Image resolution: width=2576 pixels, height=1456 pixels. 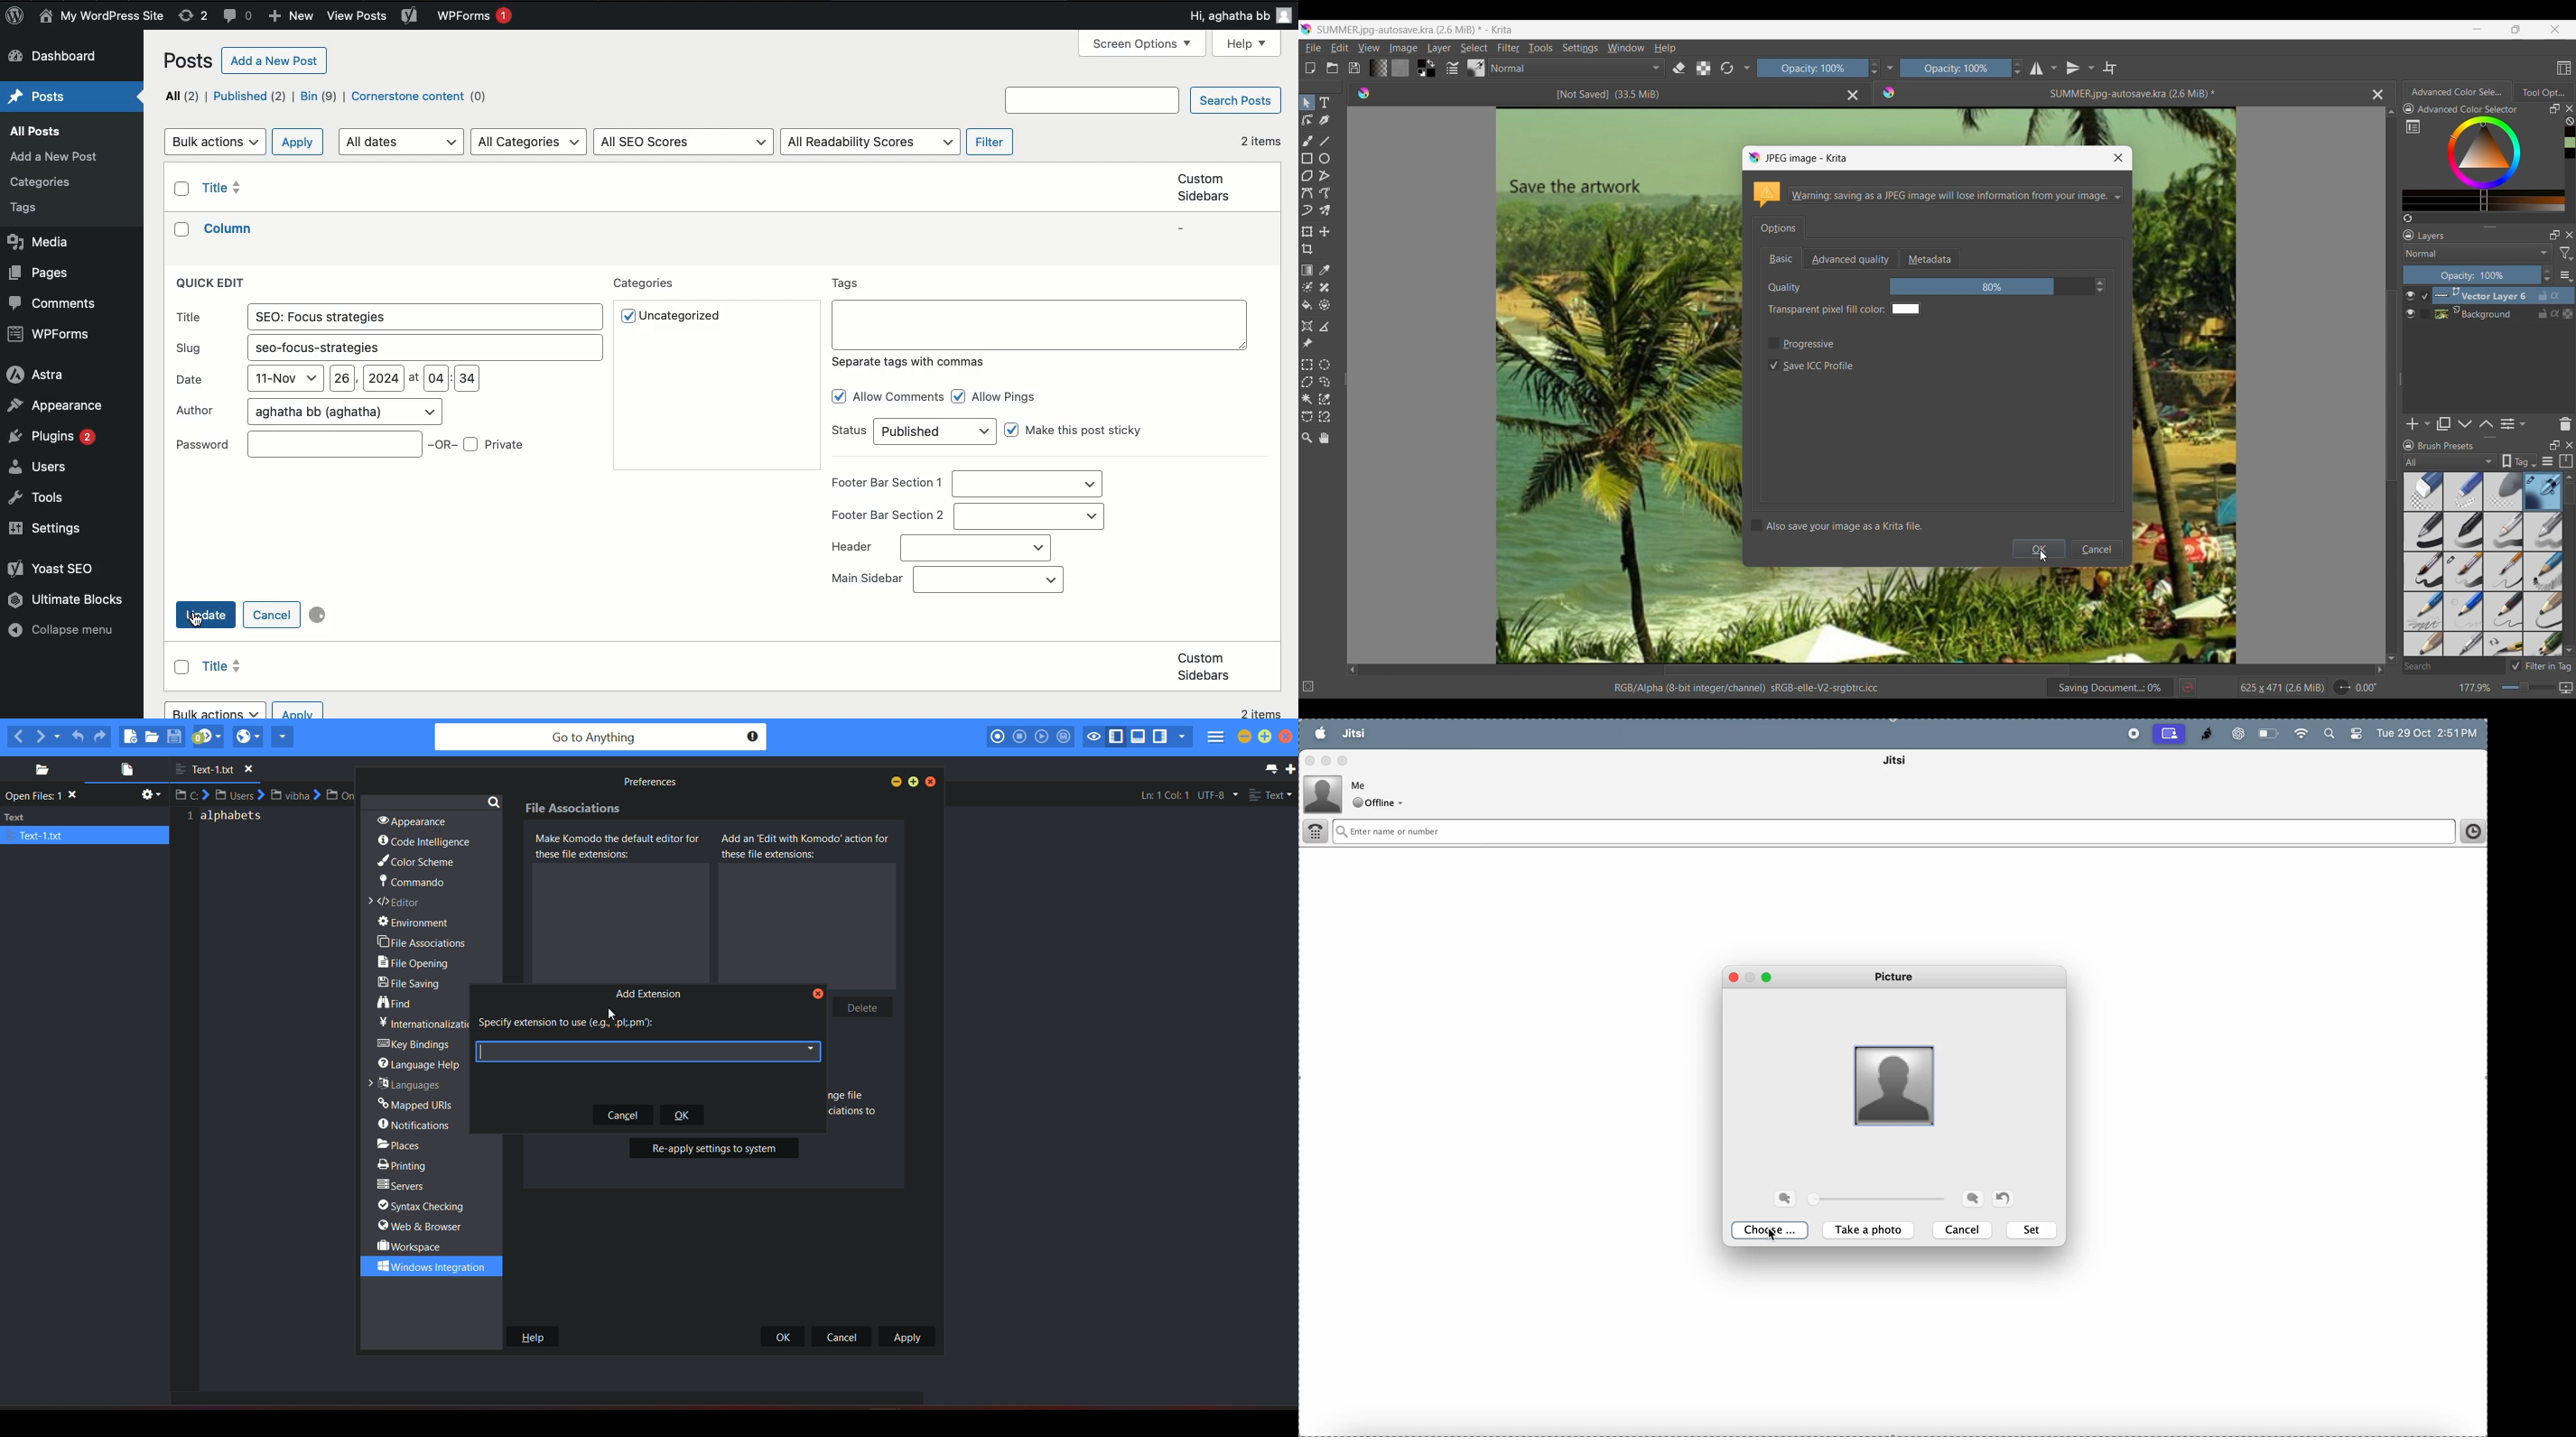 I want to click on Save input made , so click(x=2039, y=549).